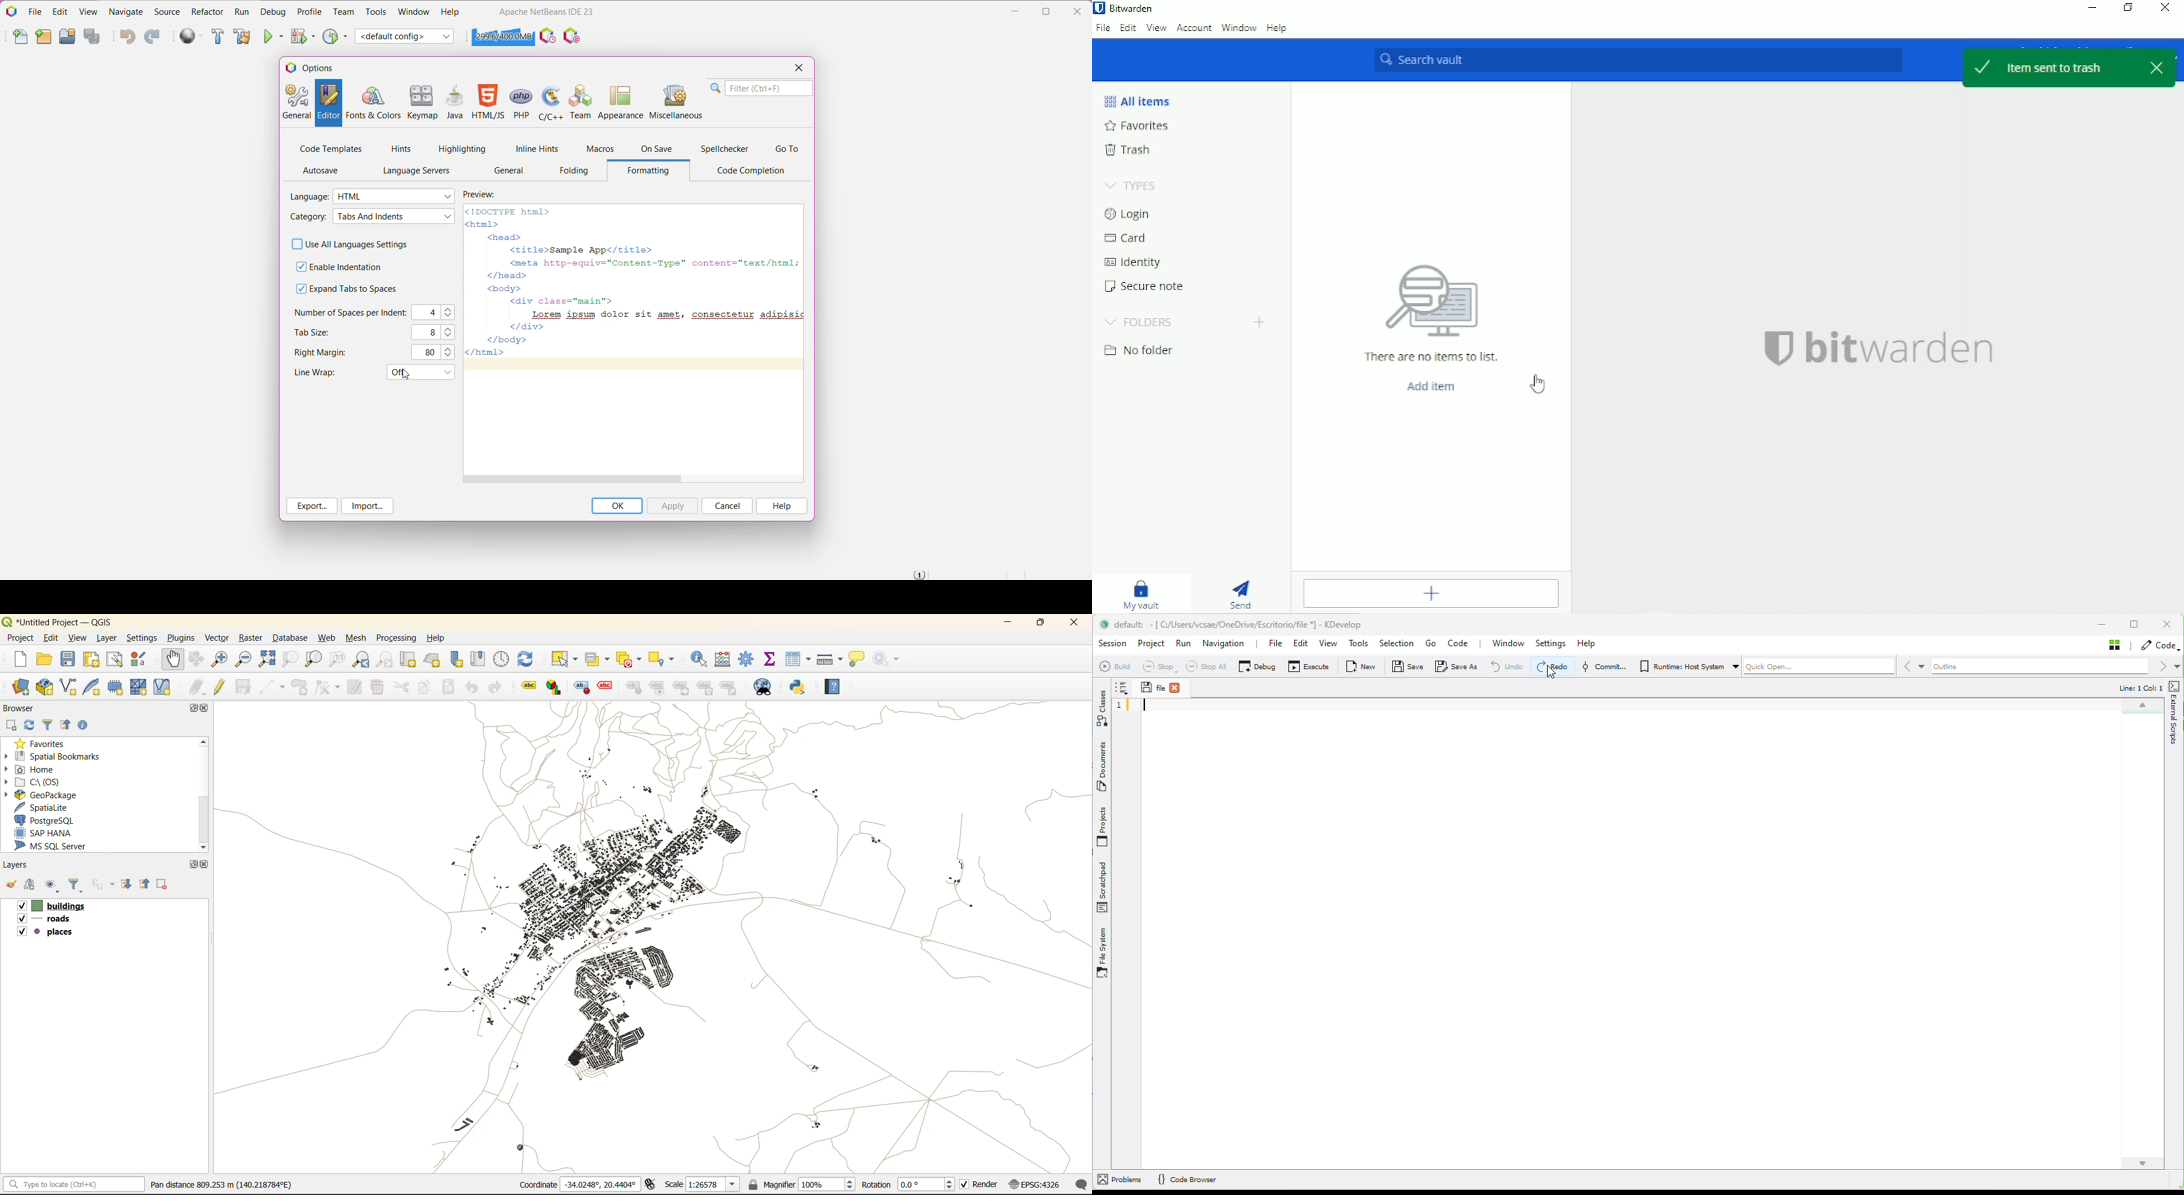 Image resolution: width=2184 pixels, height=1204 pixels. What do you see at coordinates (222, 660) in the screenshot?
I see `zoom in` at bounding box center [222, 660].